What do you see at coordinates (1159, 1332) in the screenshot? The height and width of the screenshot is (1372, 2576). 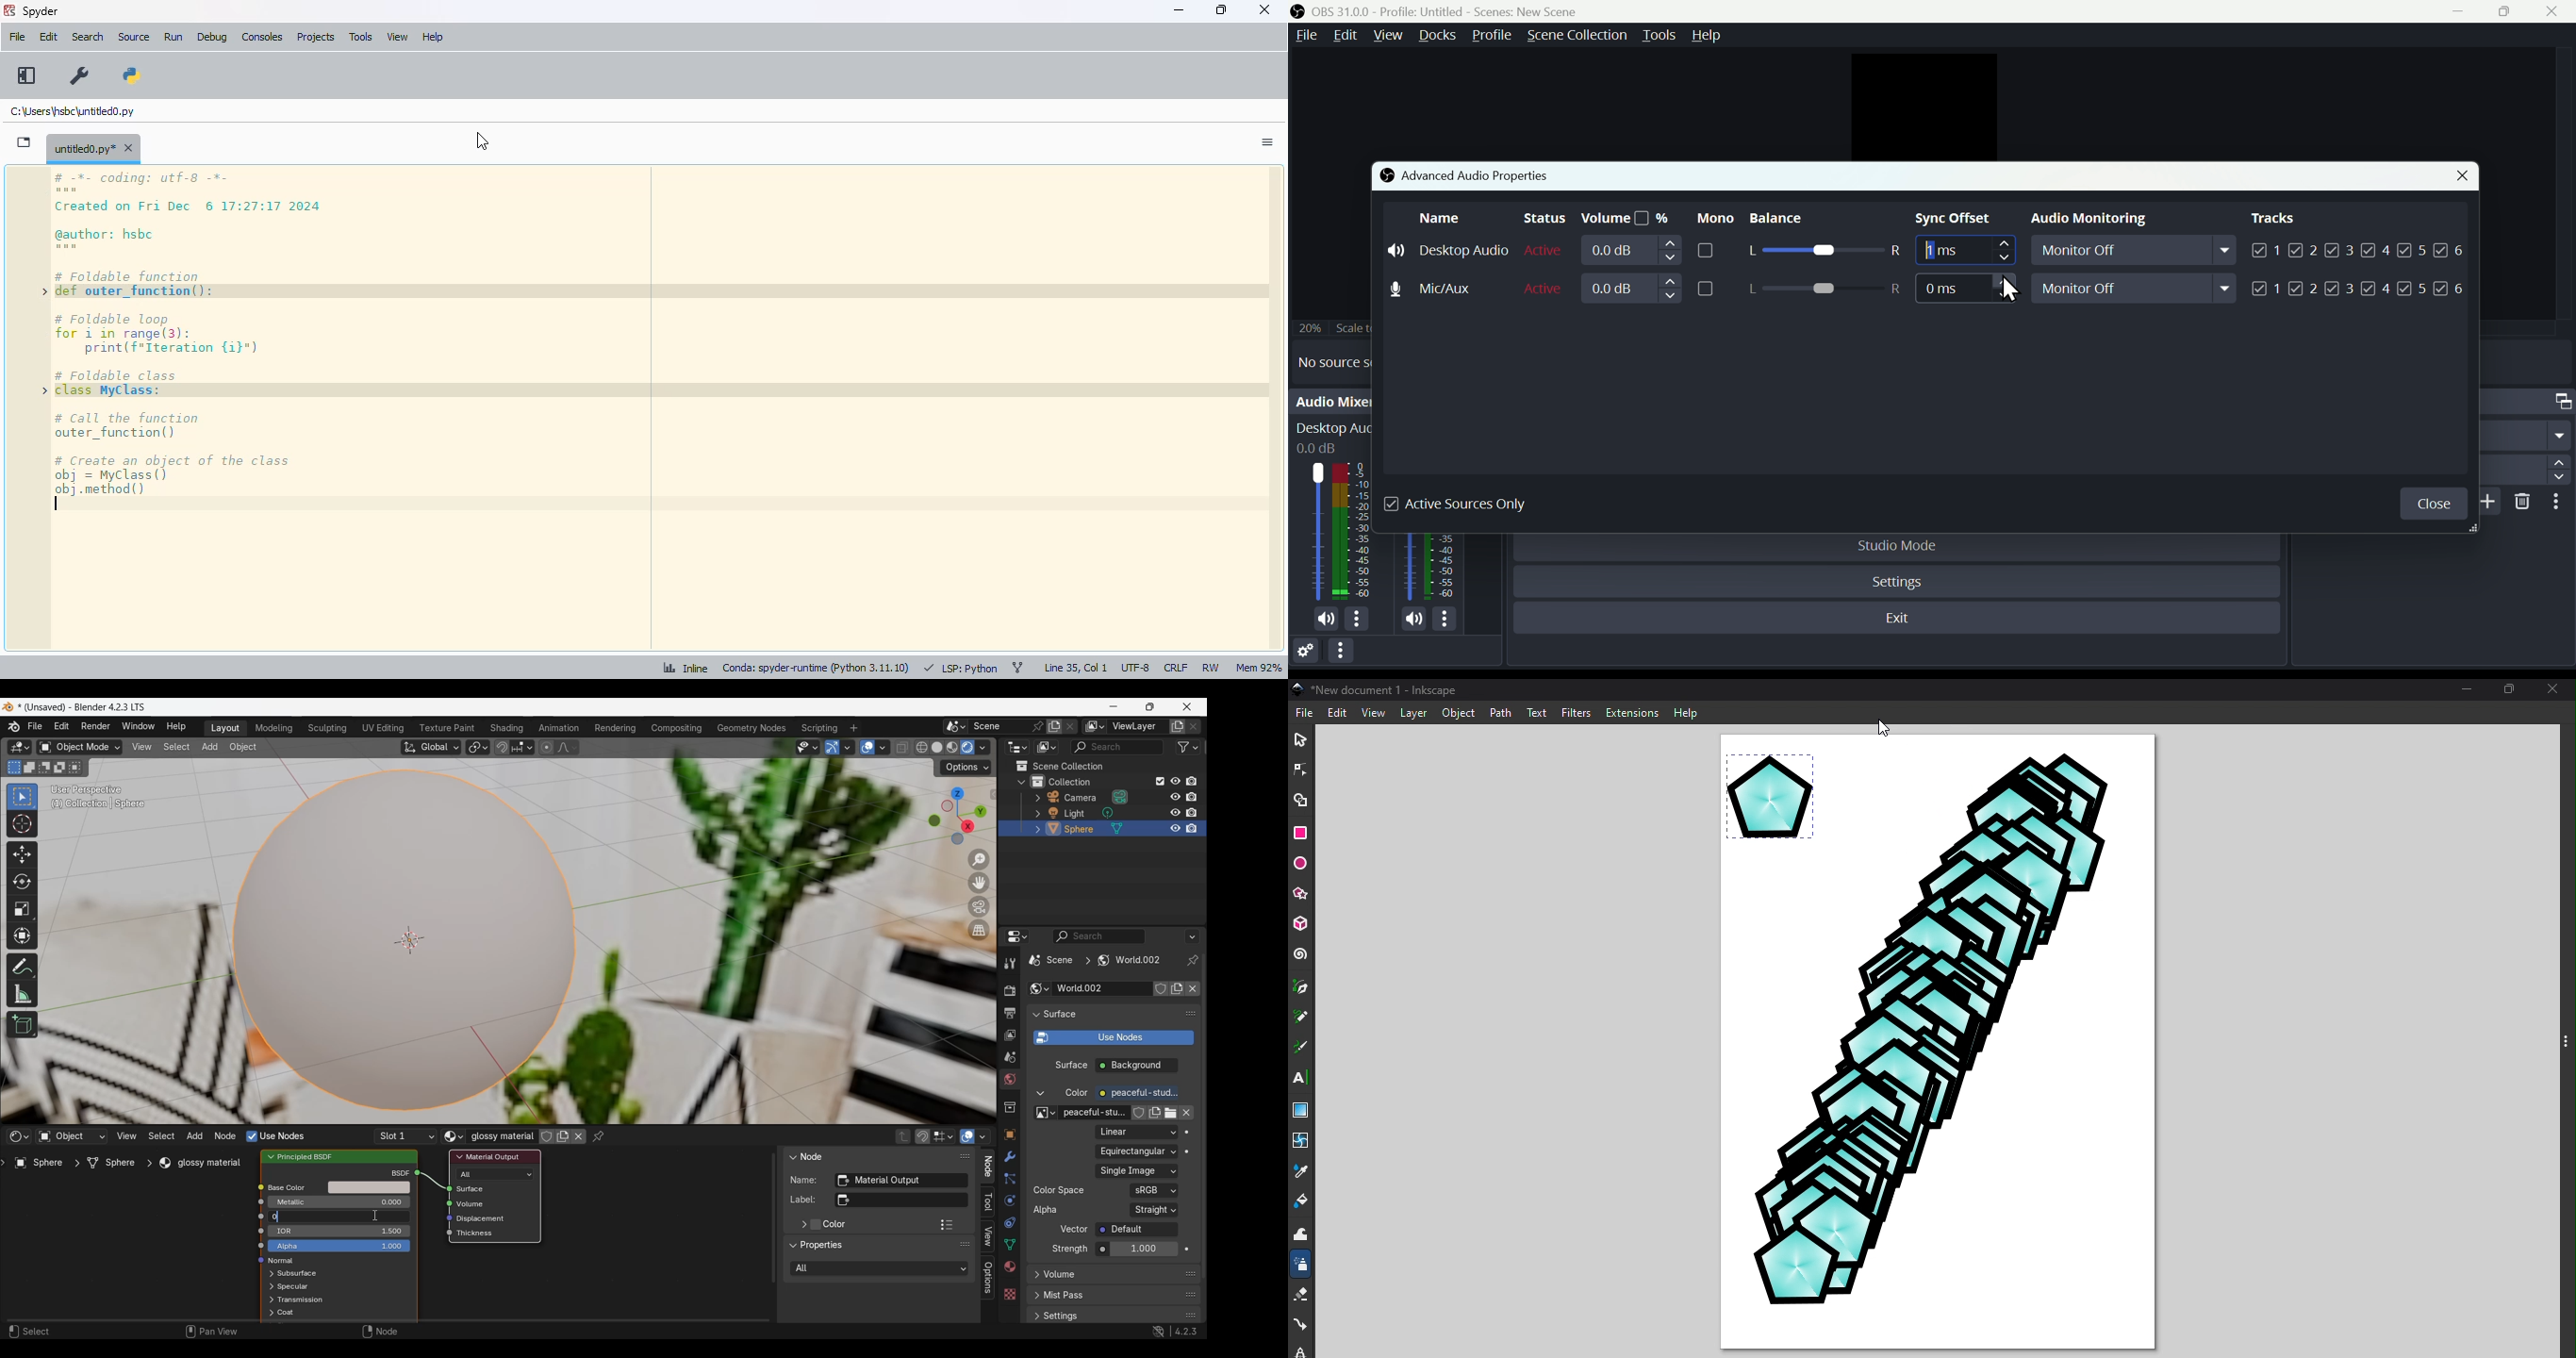 I see `Show system preferences 'Network' panel to allow online access` at bounding box center [1159, 1332].